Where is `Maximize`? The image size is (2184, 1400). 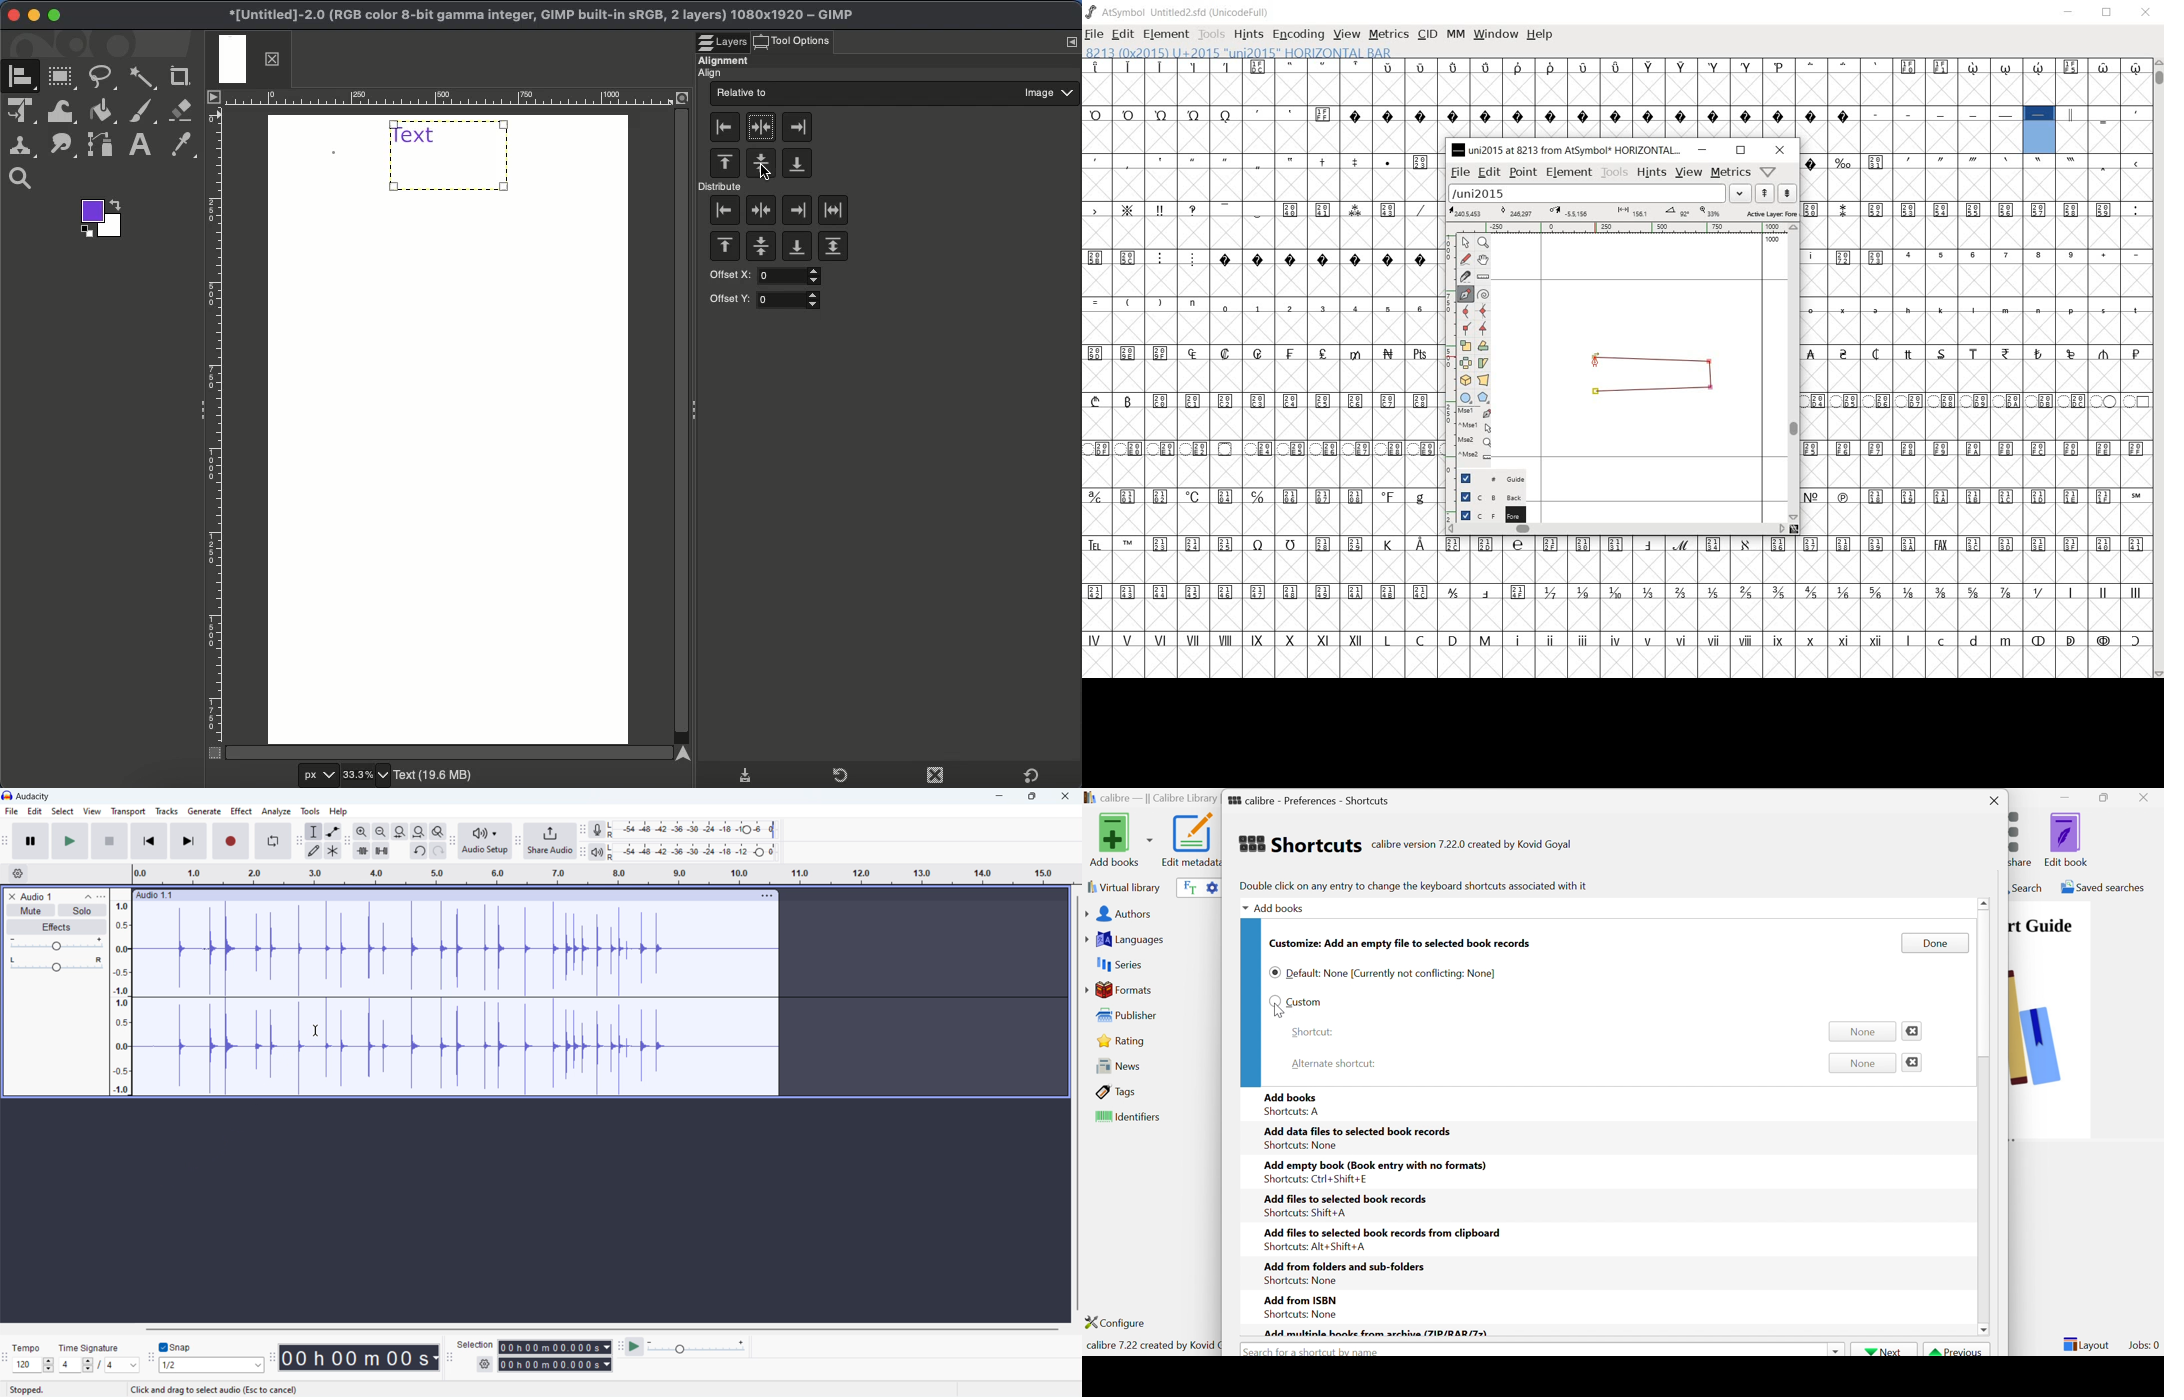
Maximize is located at coordinates (54, 16).